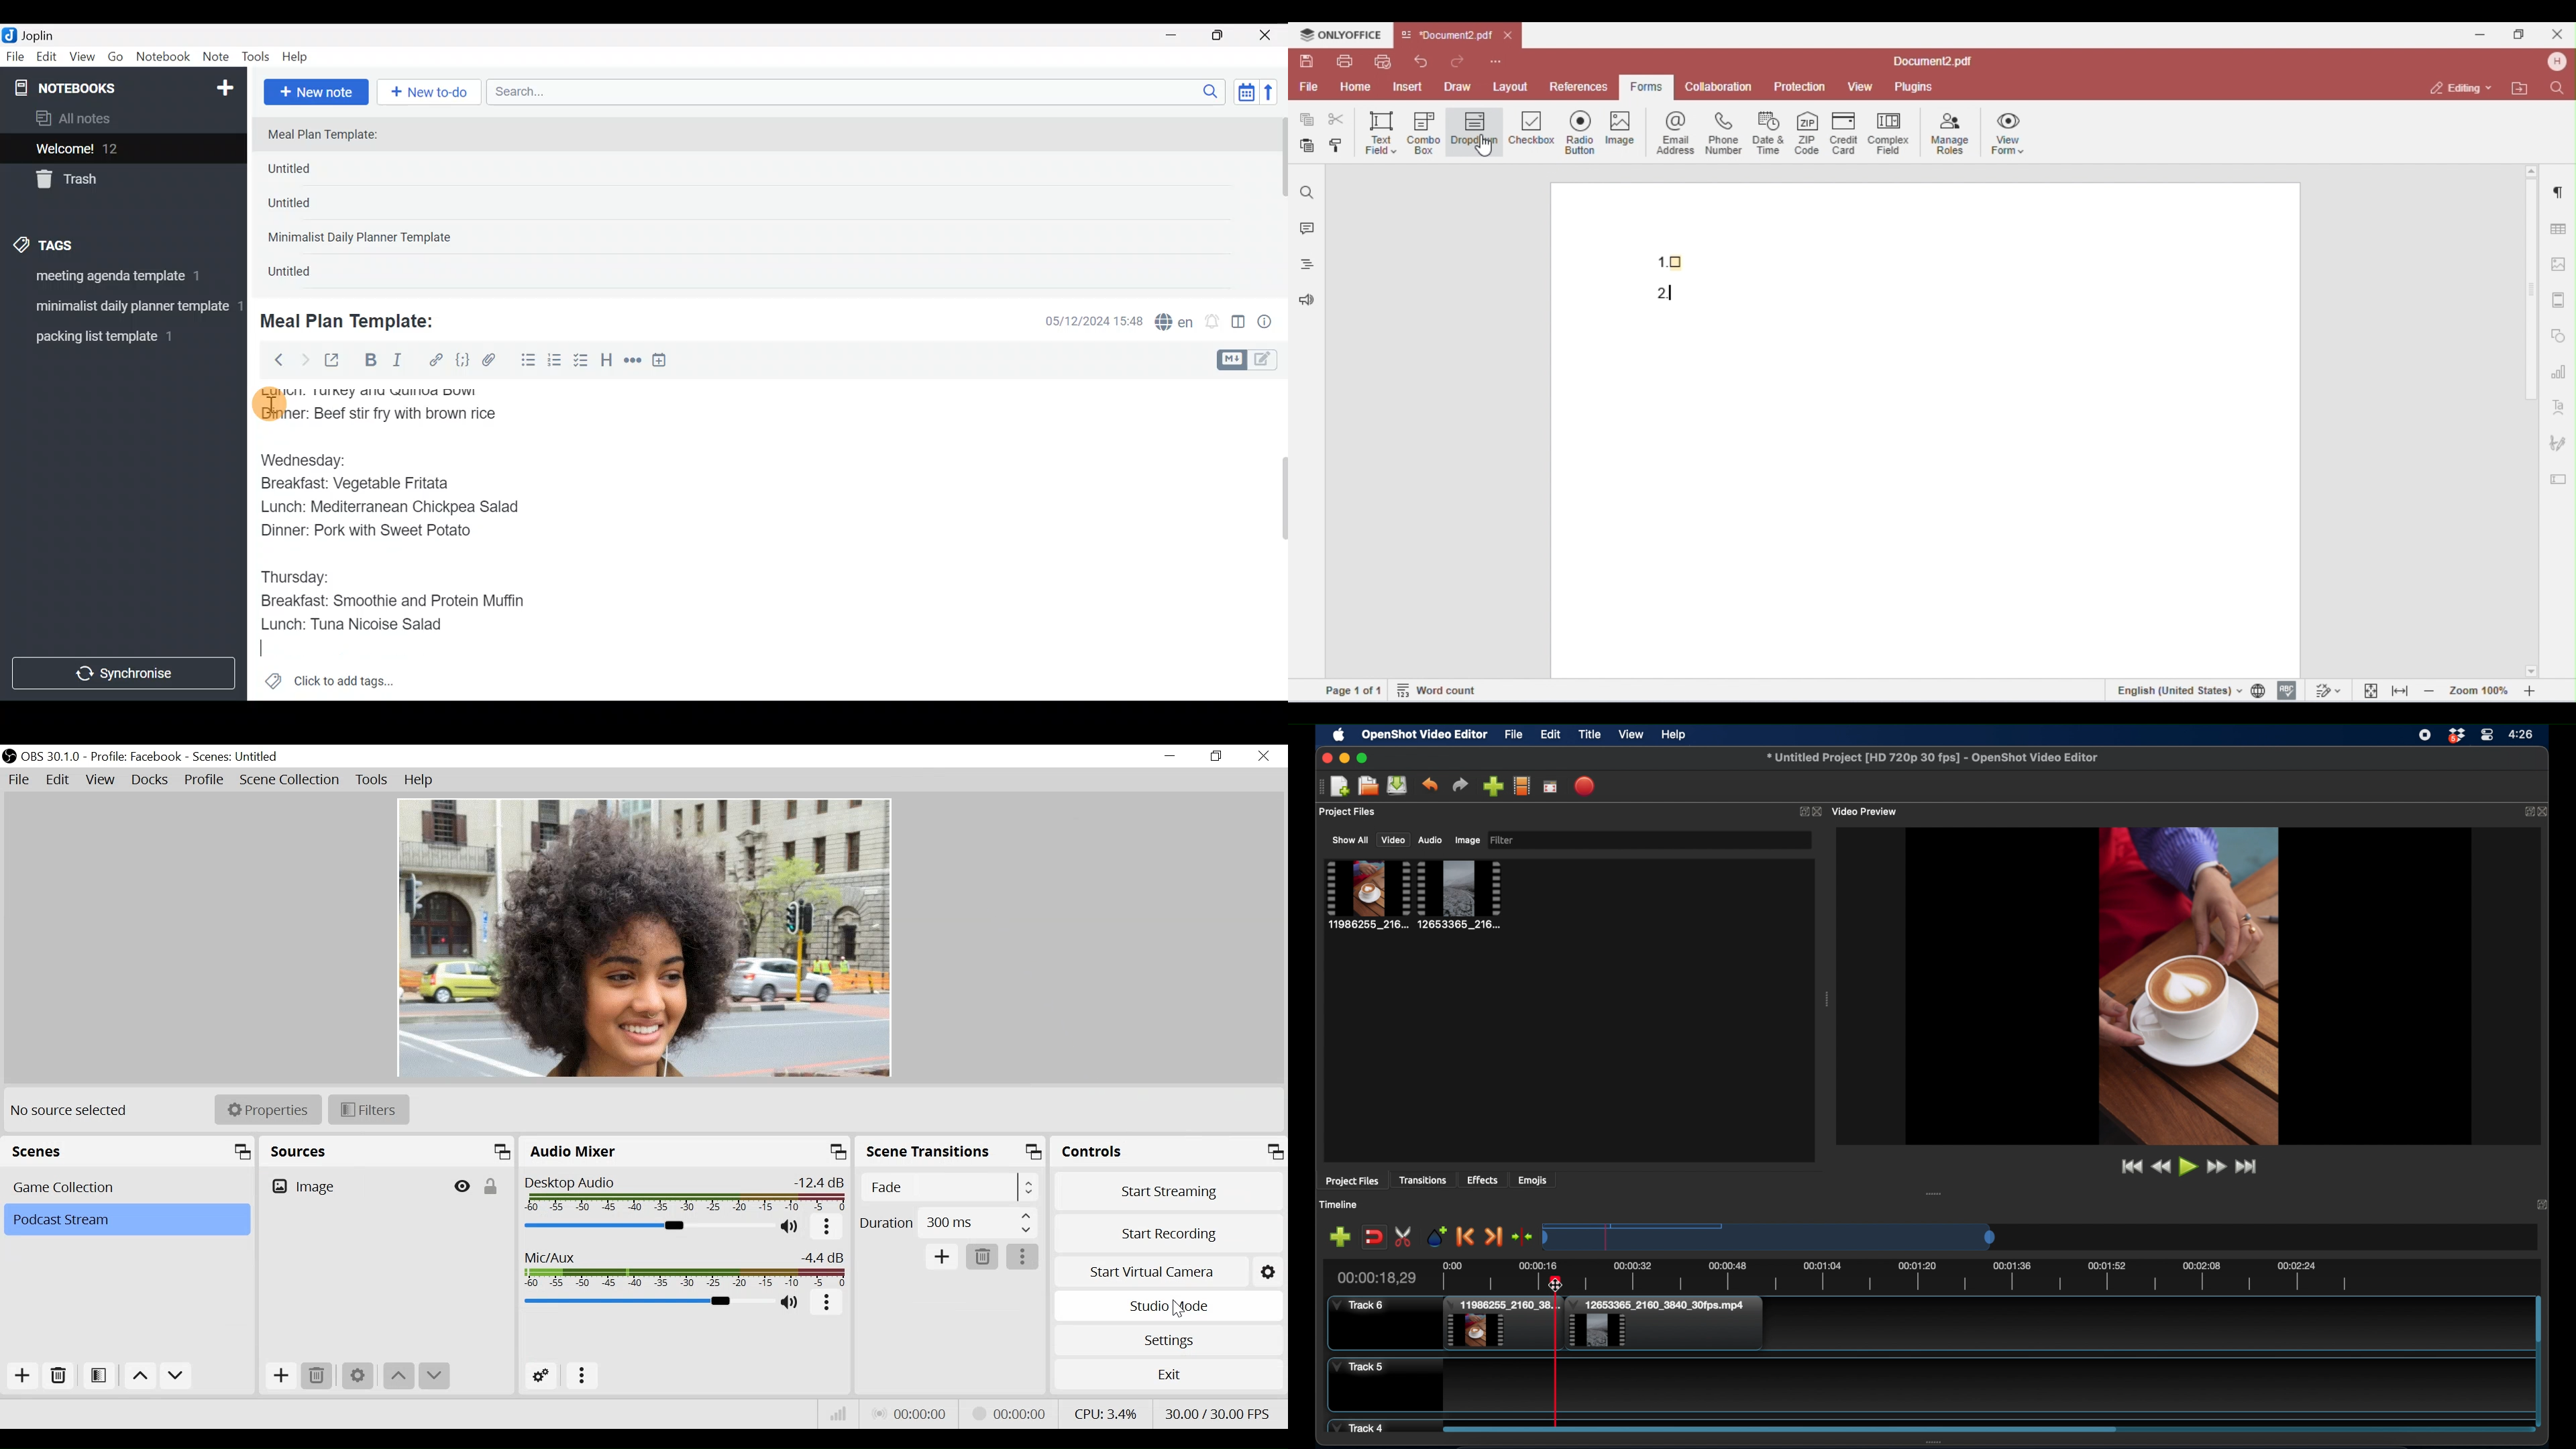  What do you see at coordinates (19, 780) in the screenshot?
I see `File` at bounding box center [19, 780].